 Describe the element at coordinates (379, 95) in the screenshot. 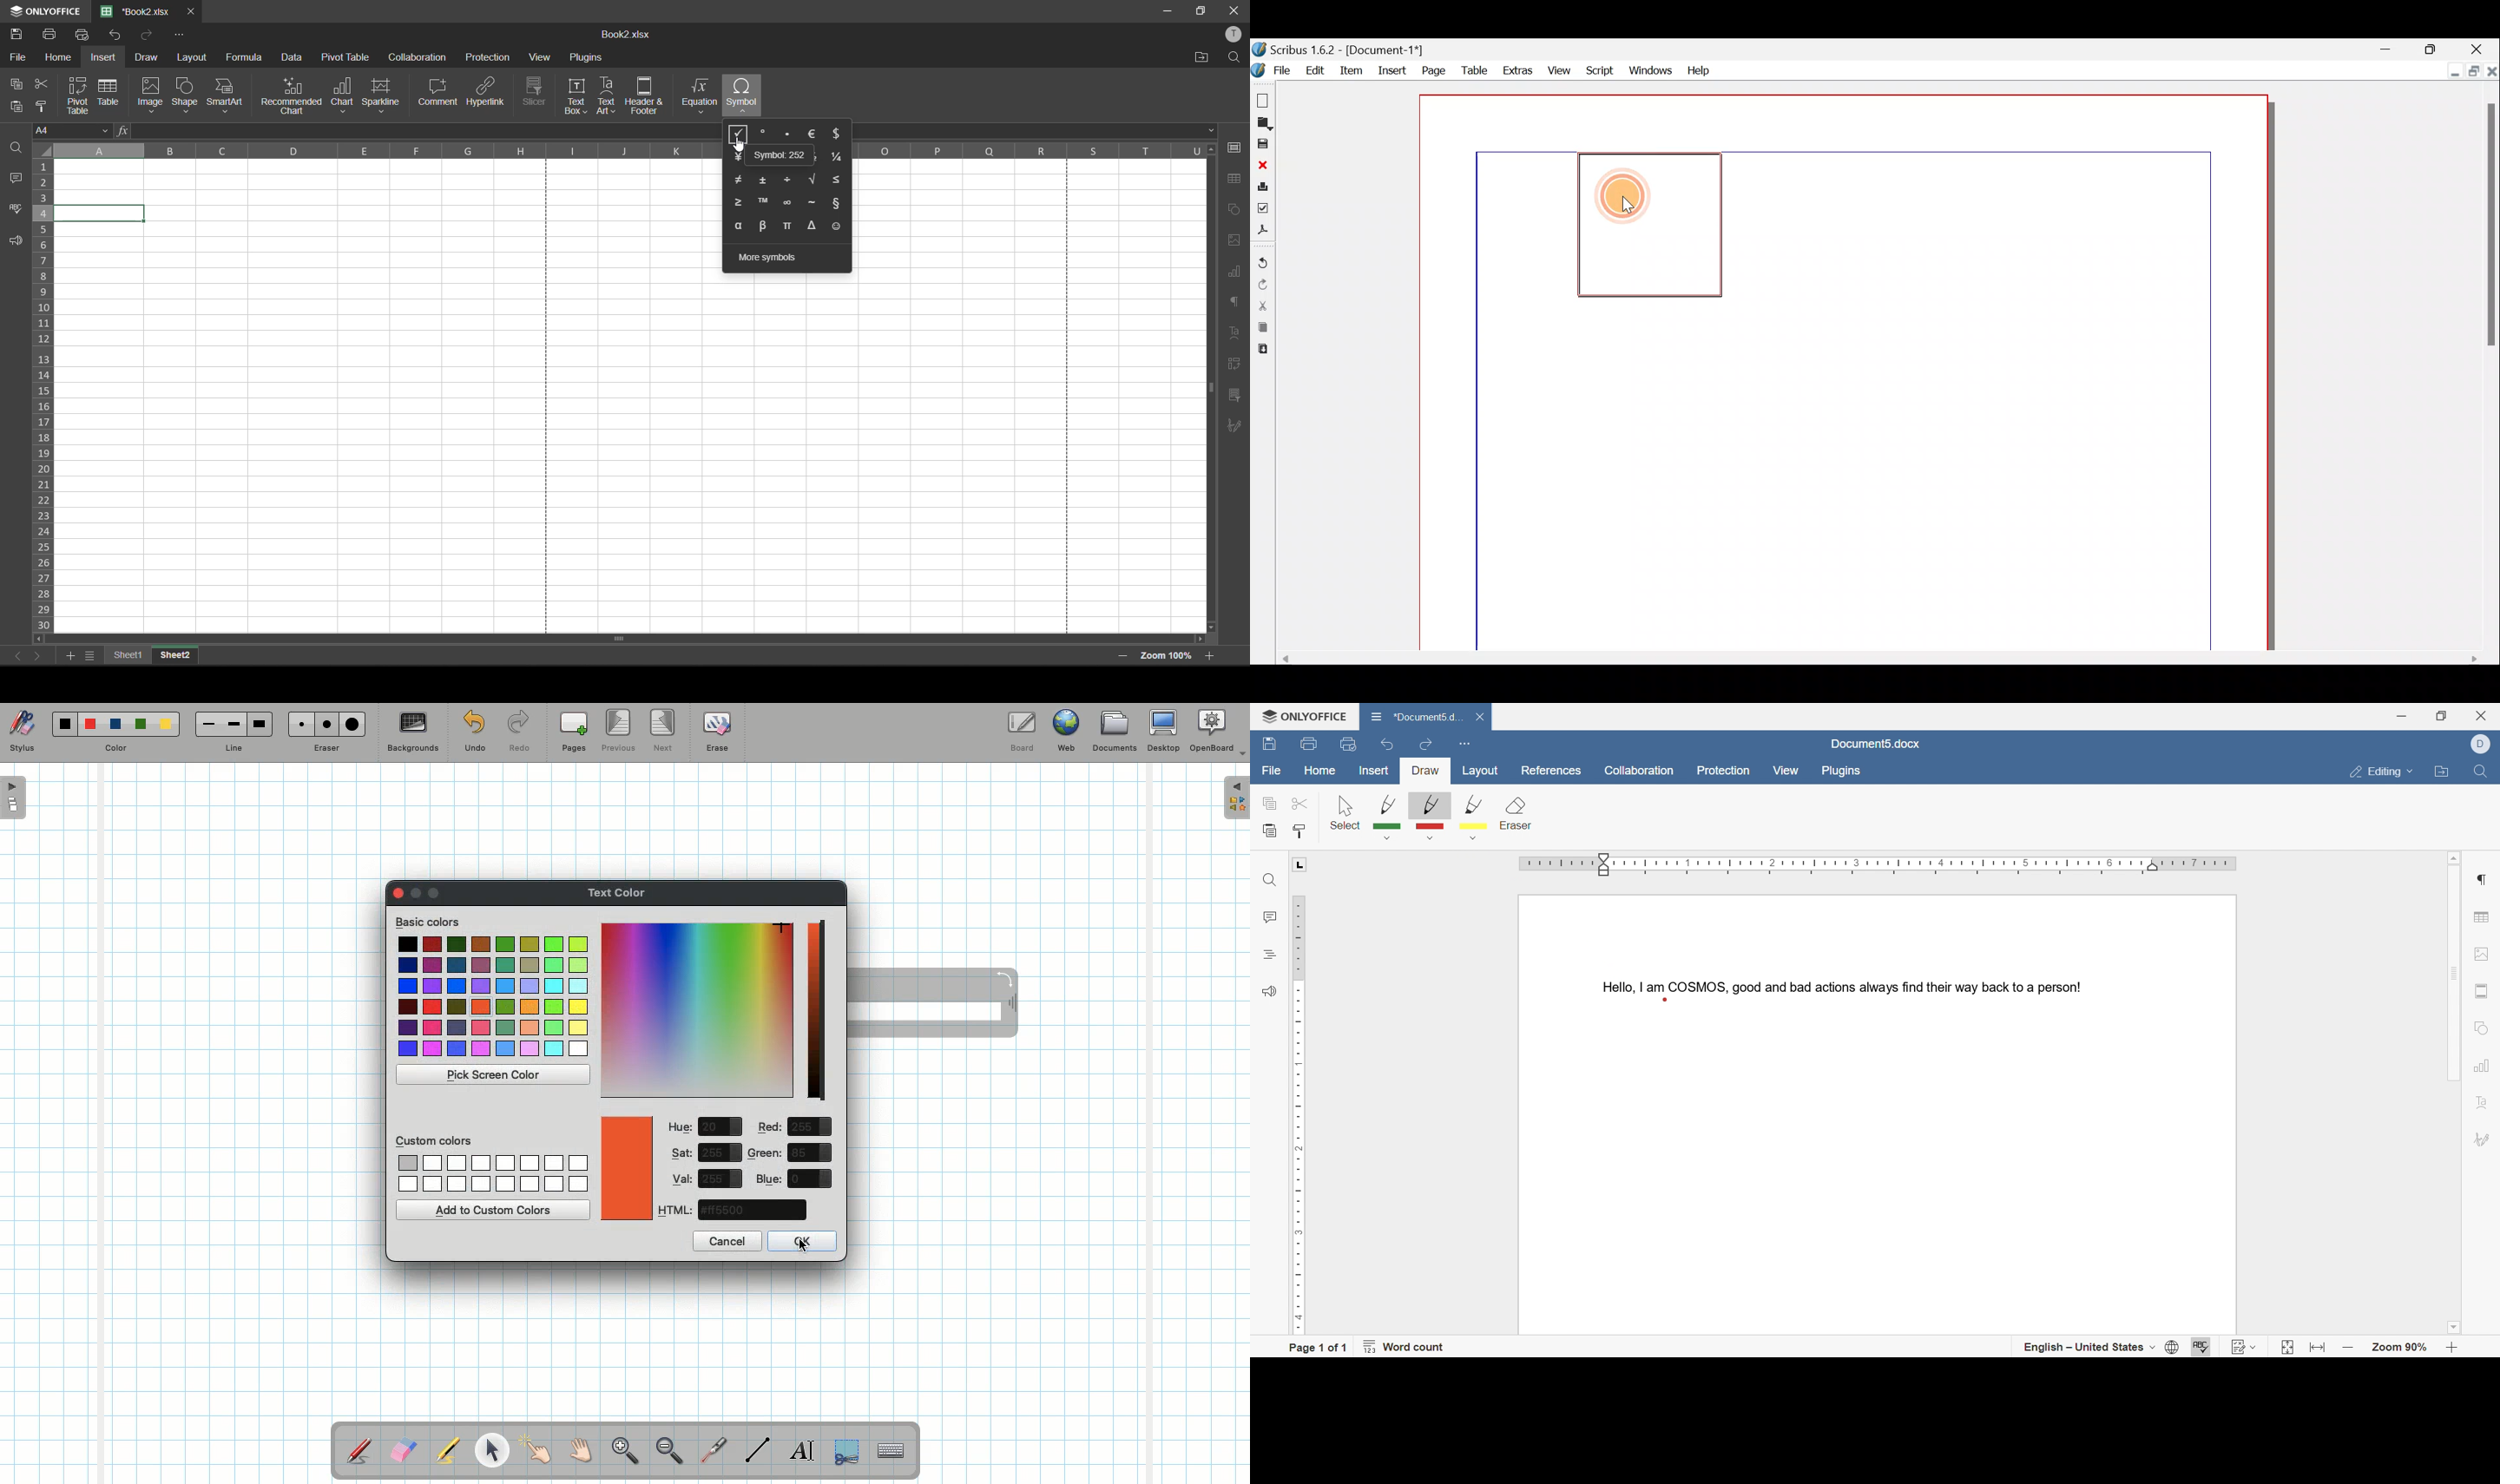

I see `sparkline` at that location.